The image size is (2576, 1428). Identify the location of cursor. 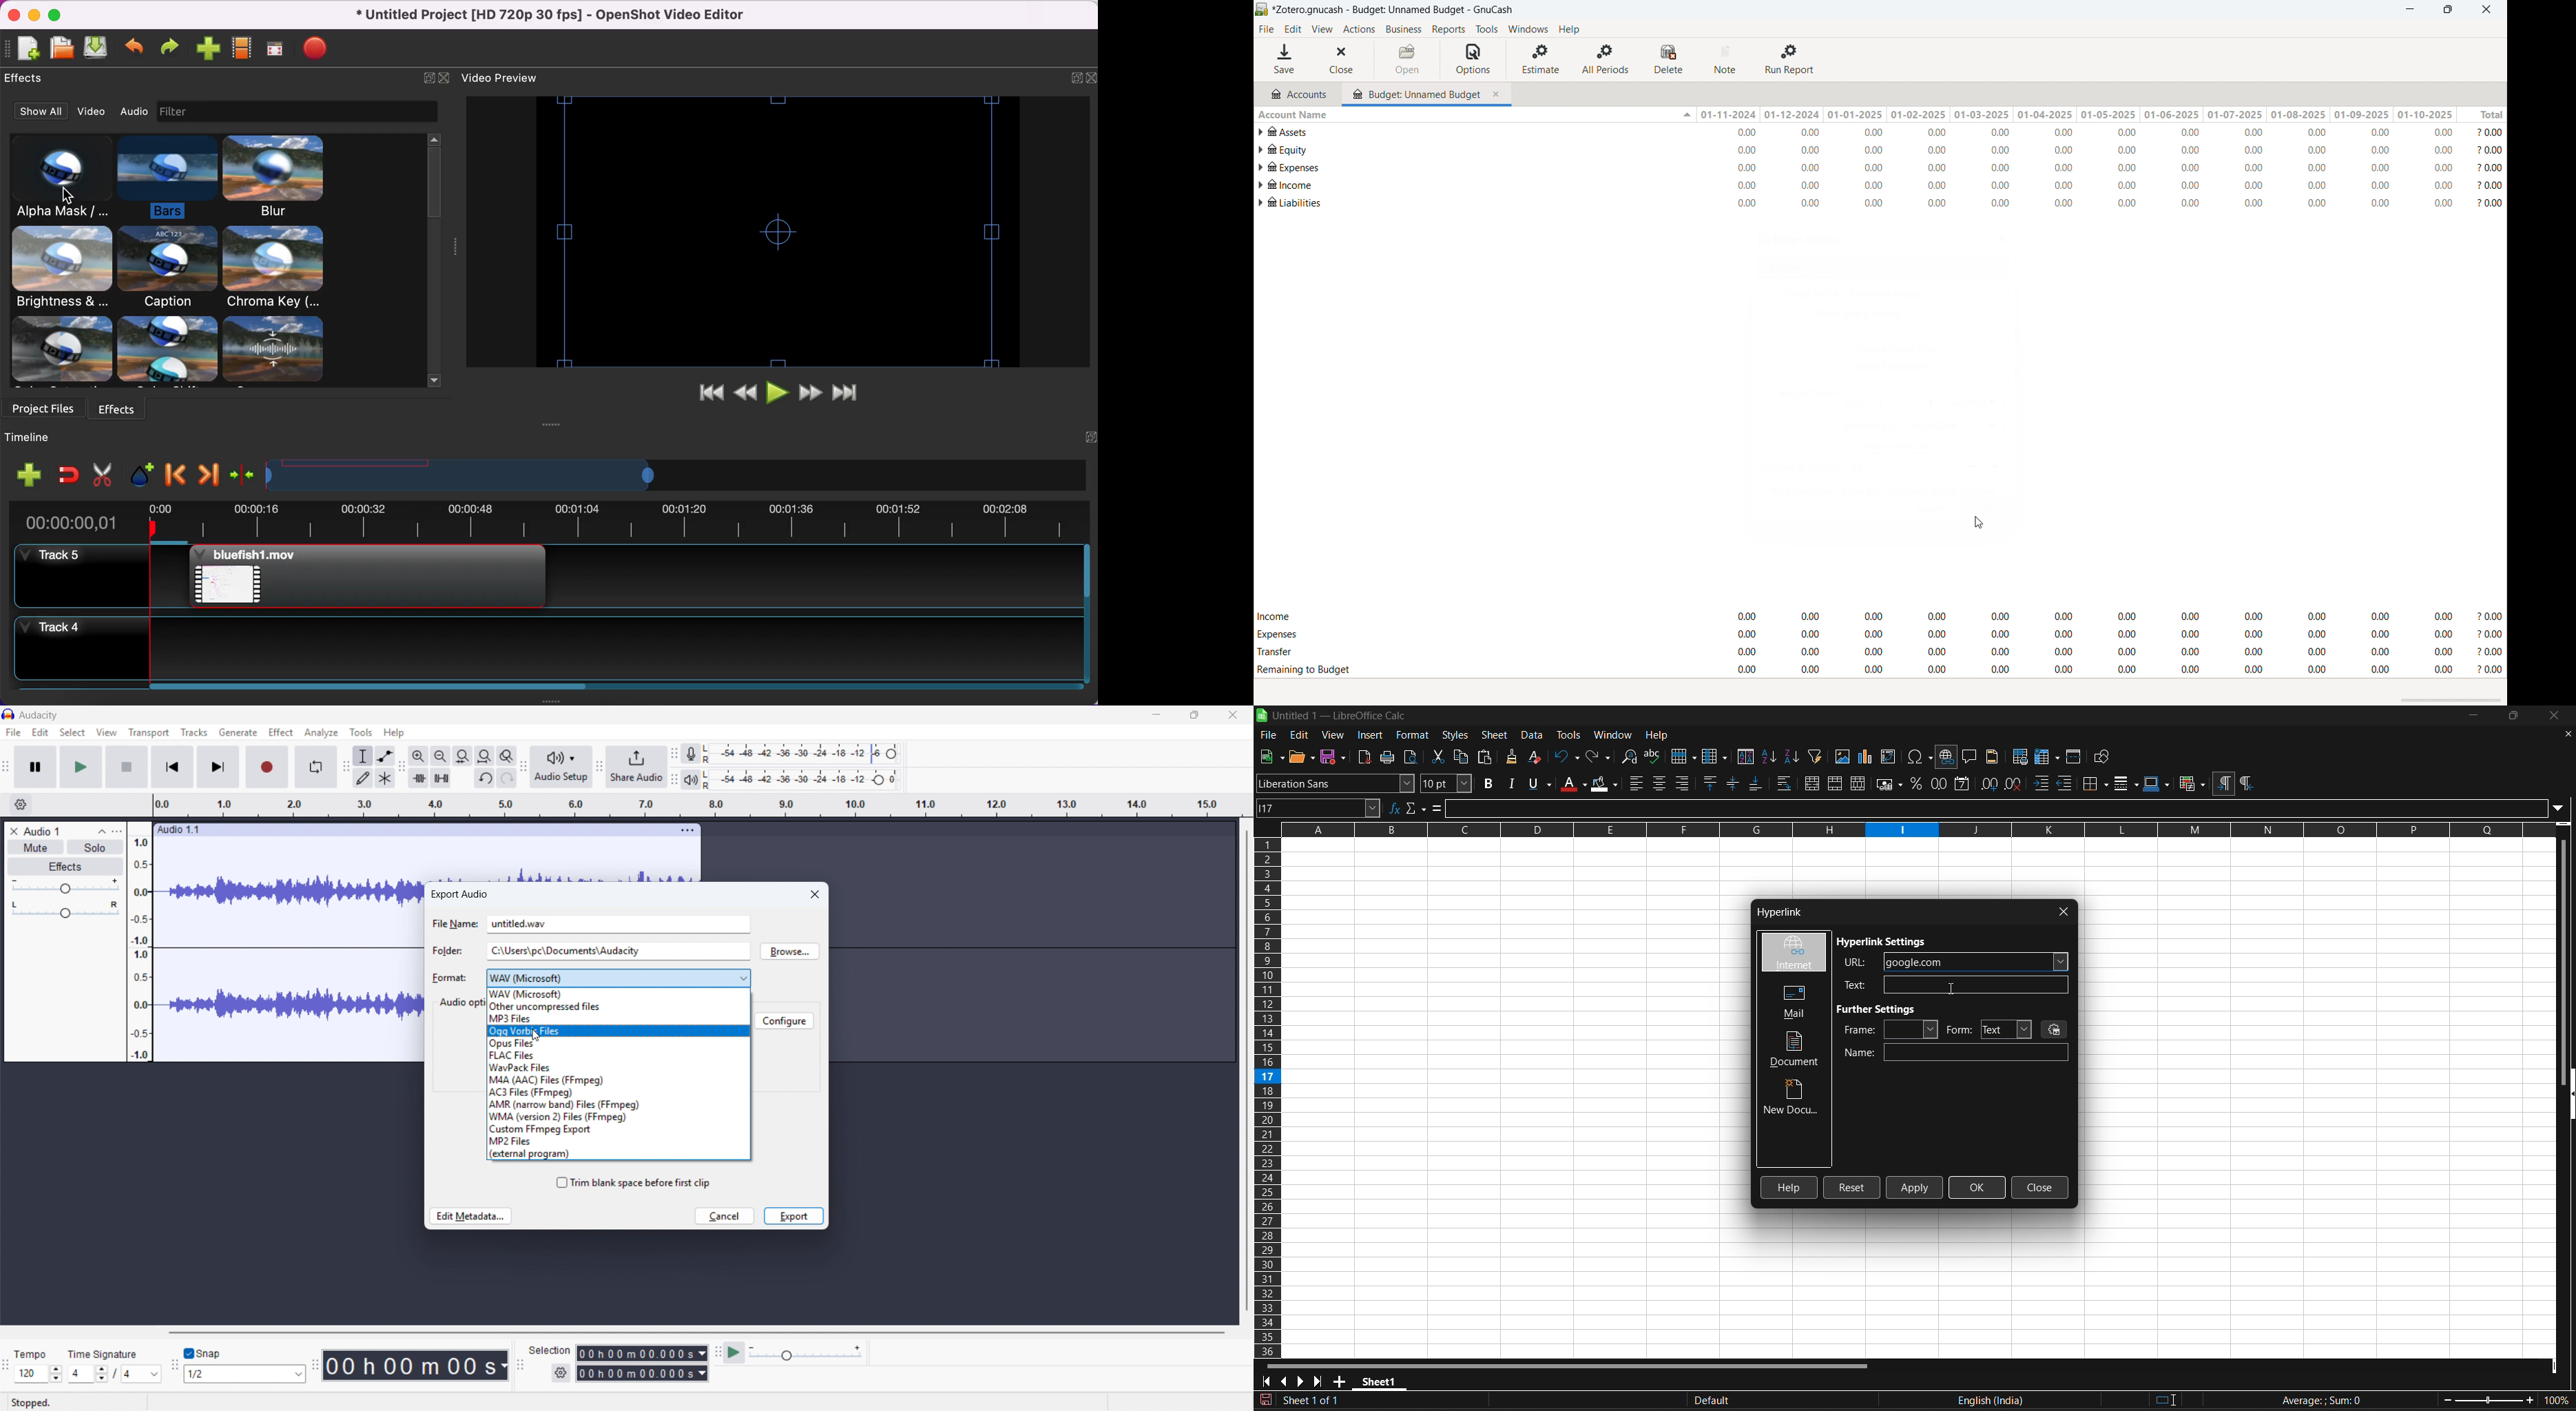
(1978, 523).